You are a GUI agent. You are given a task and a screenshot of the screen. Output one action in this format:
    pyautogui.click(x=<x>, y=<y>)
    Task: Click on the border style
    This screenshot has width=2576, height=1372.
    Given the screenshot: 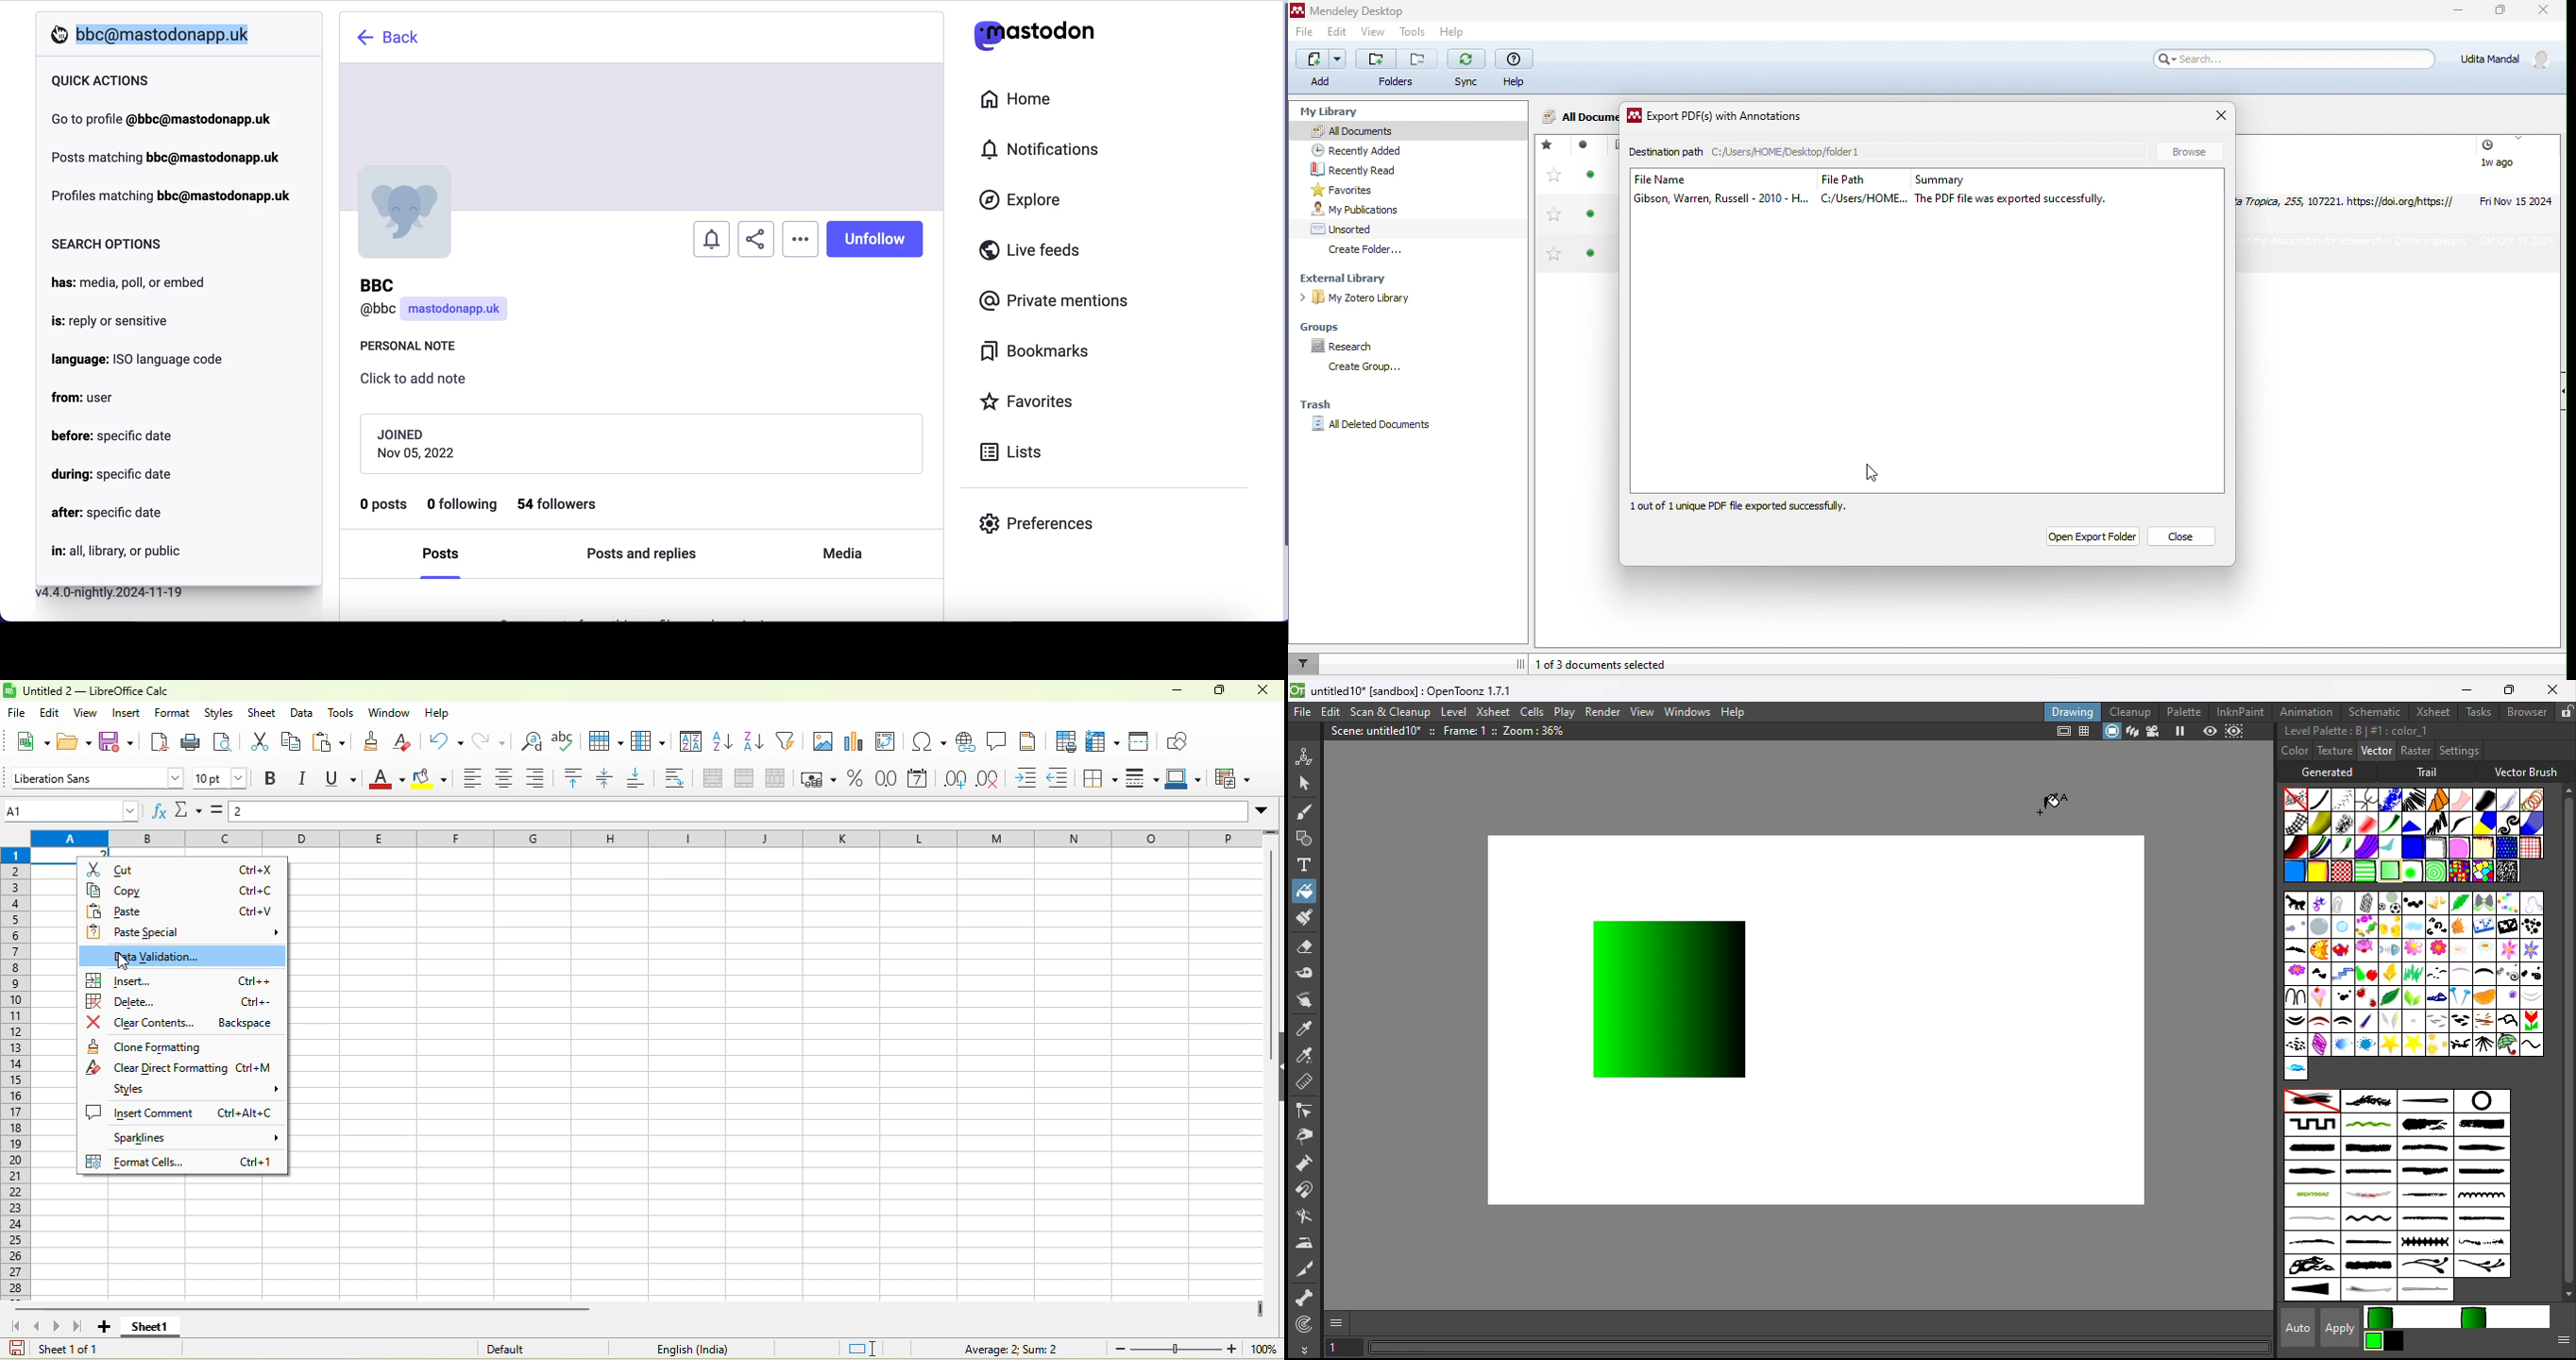 What is the action you would take?
    pyautogui.click(x=1146, y=779)
    